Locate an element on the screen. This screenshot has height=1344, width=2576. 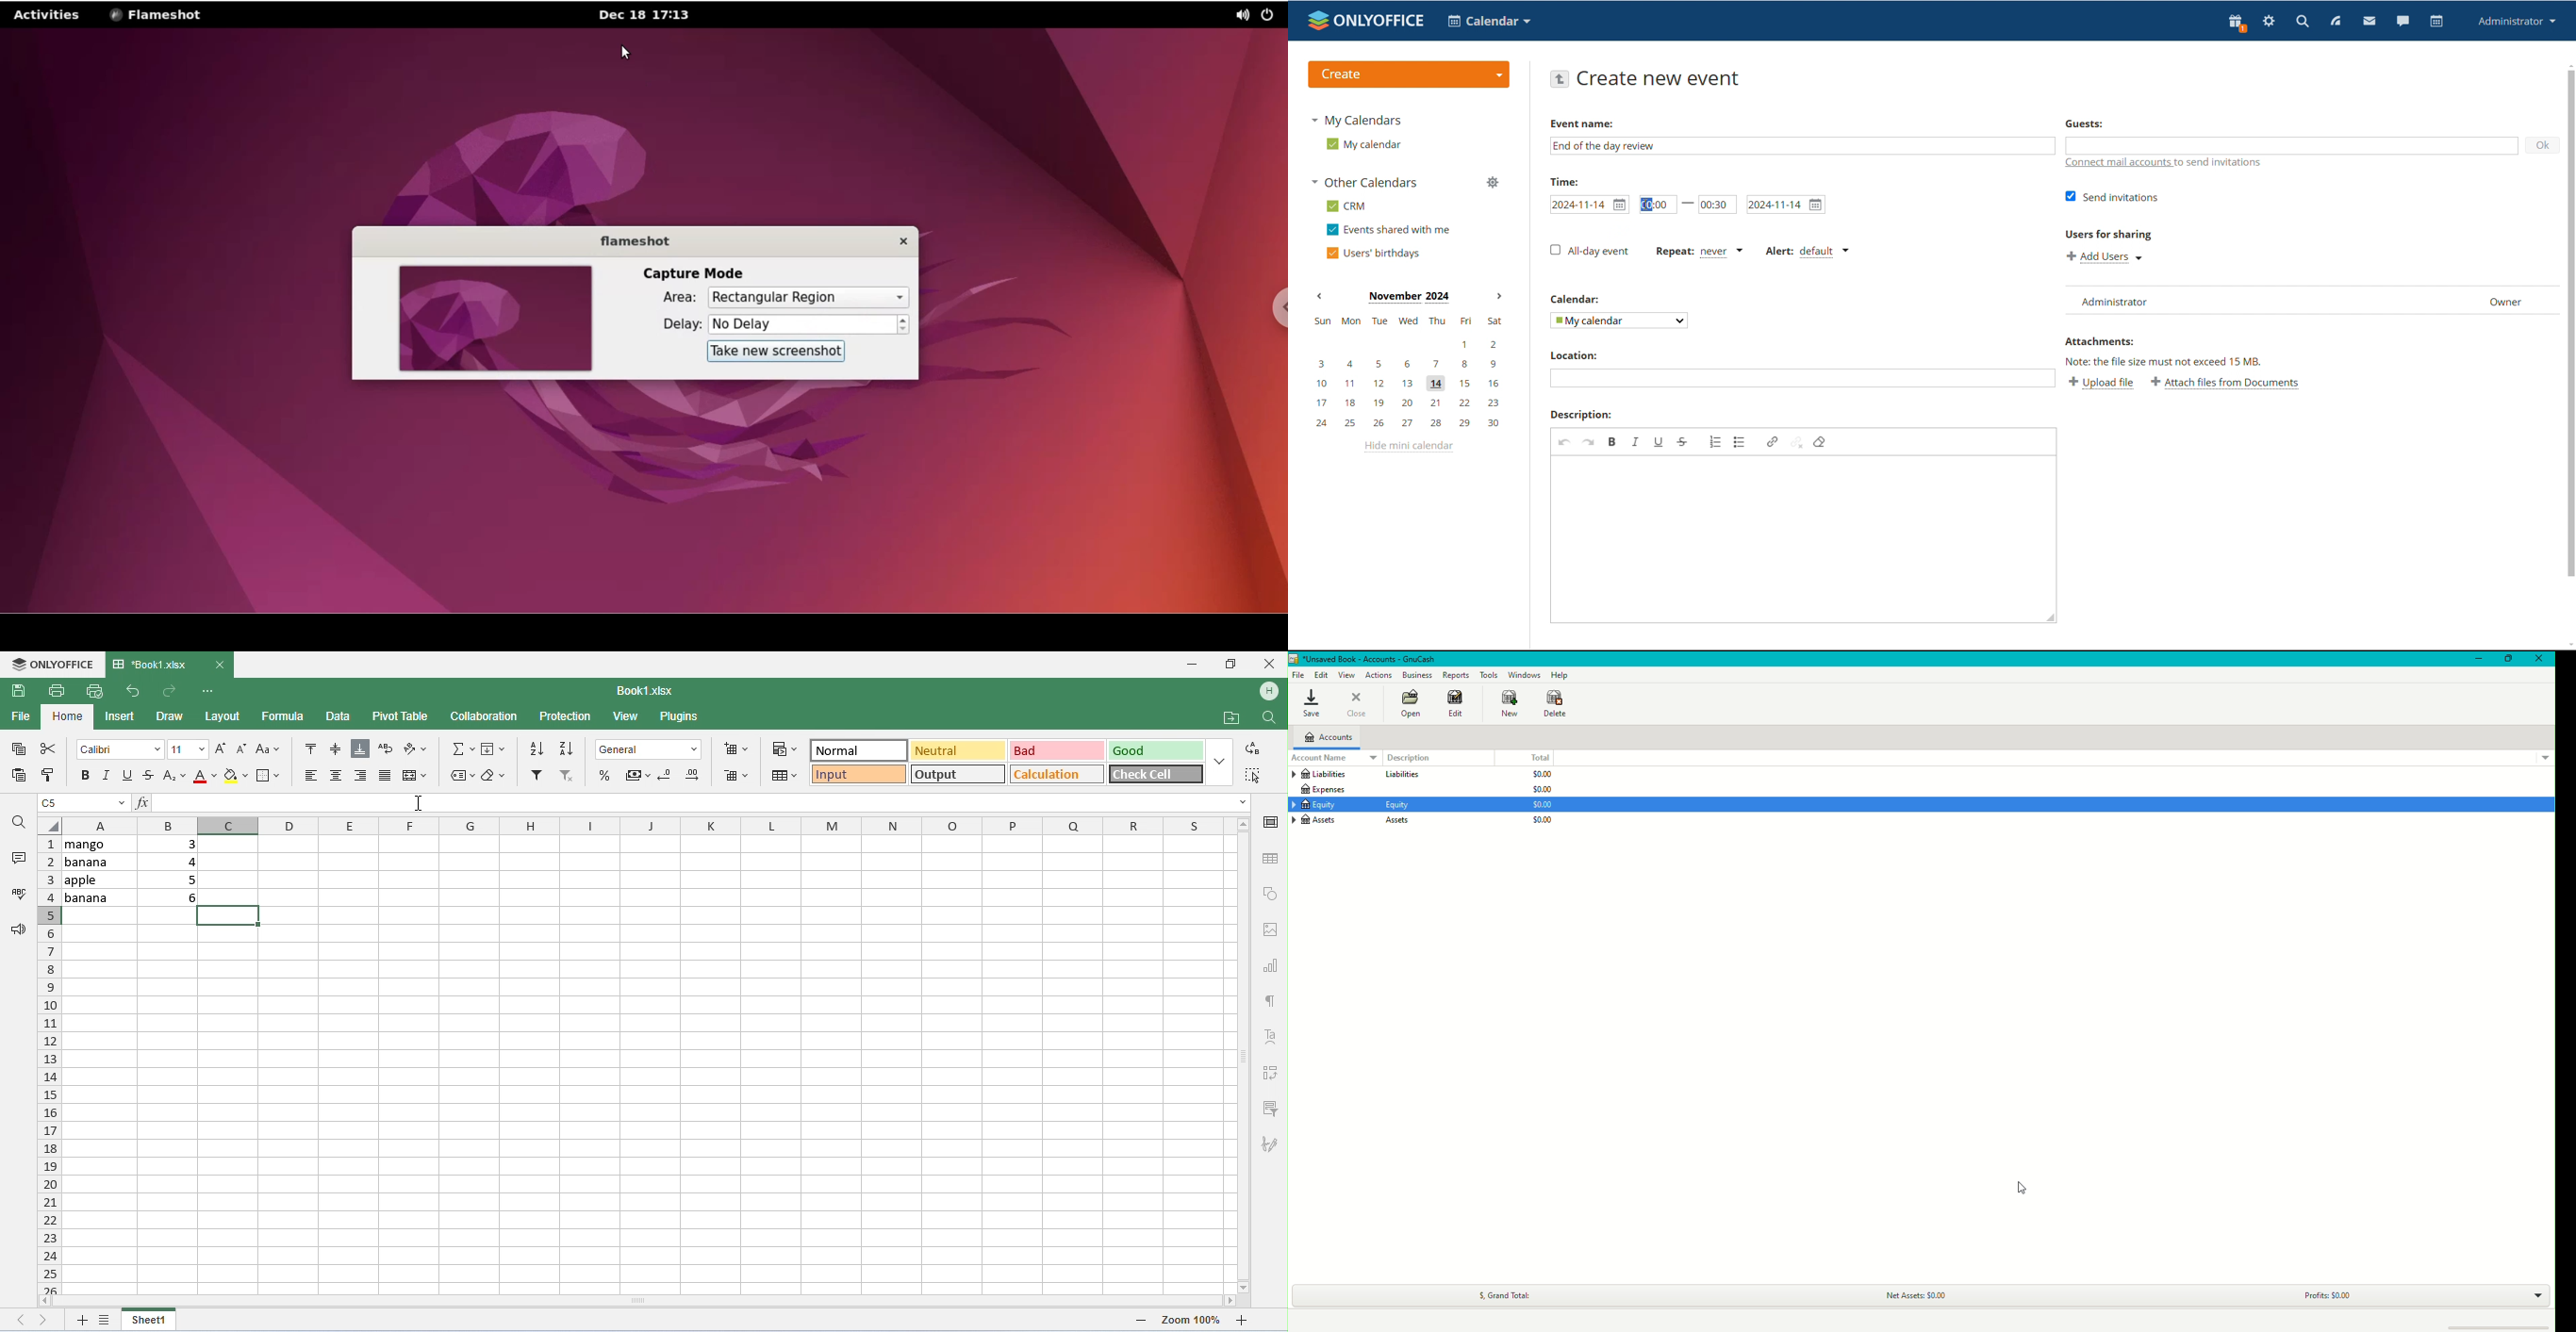
background color is located at coordinates (234, 777).